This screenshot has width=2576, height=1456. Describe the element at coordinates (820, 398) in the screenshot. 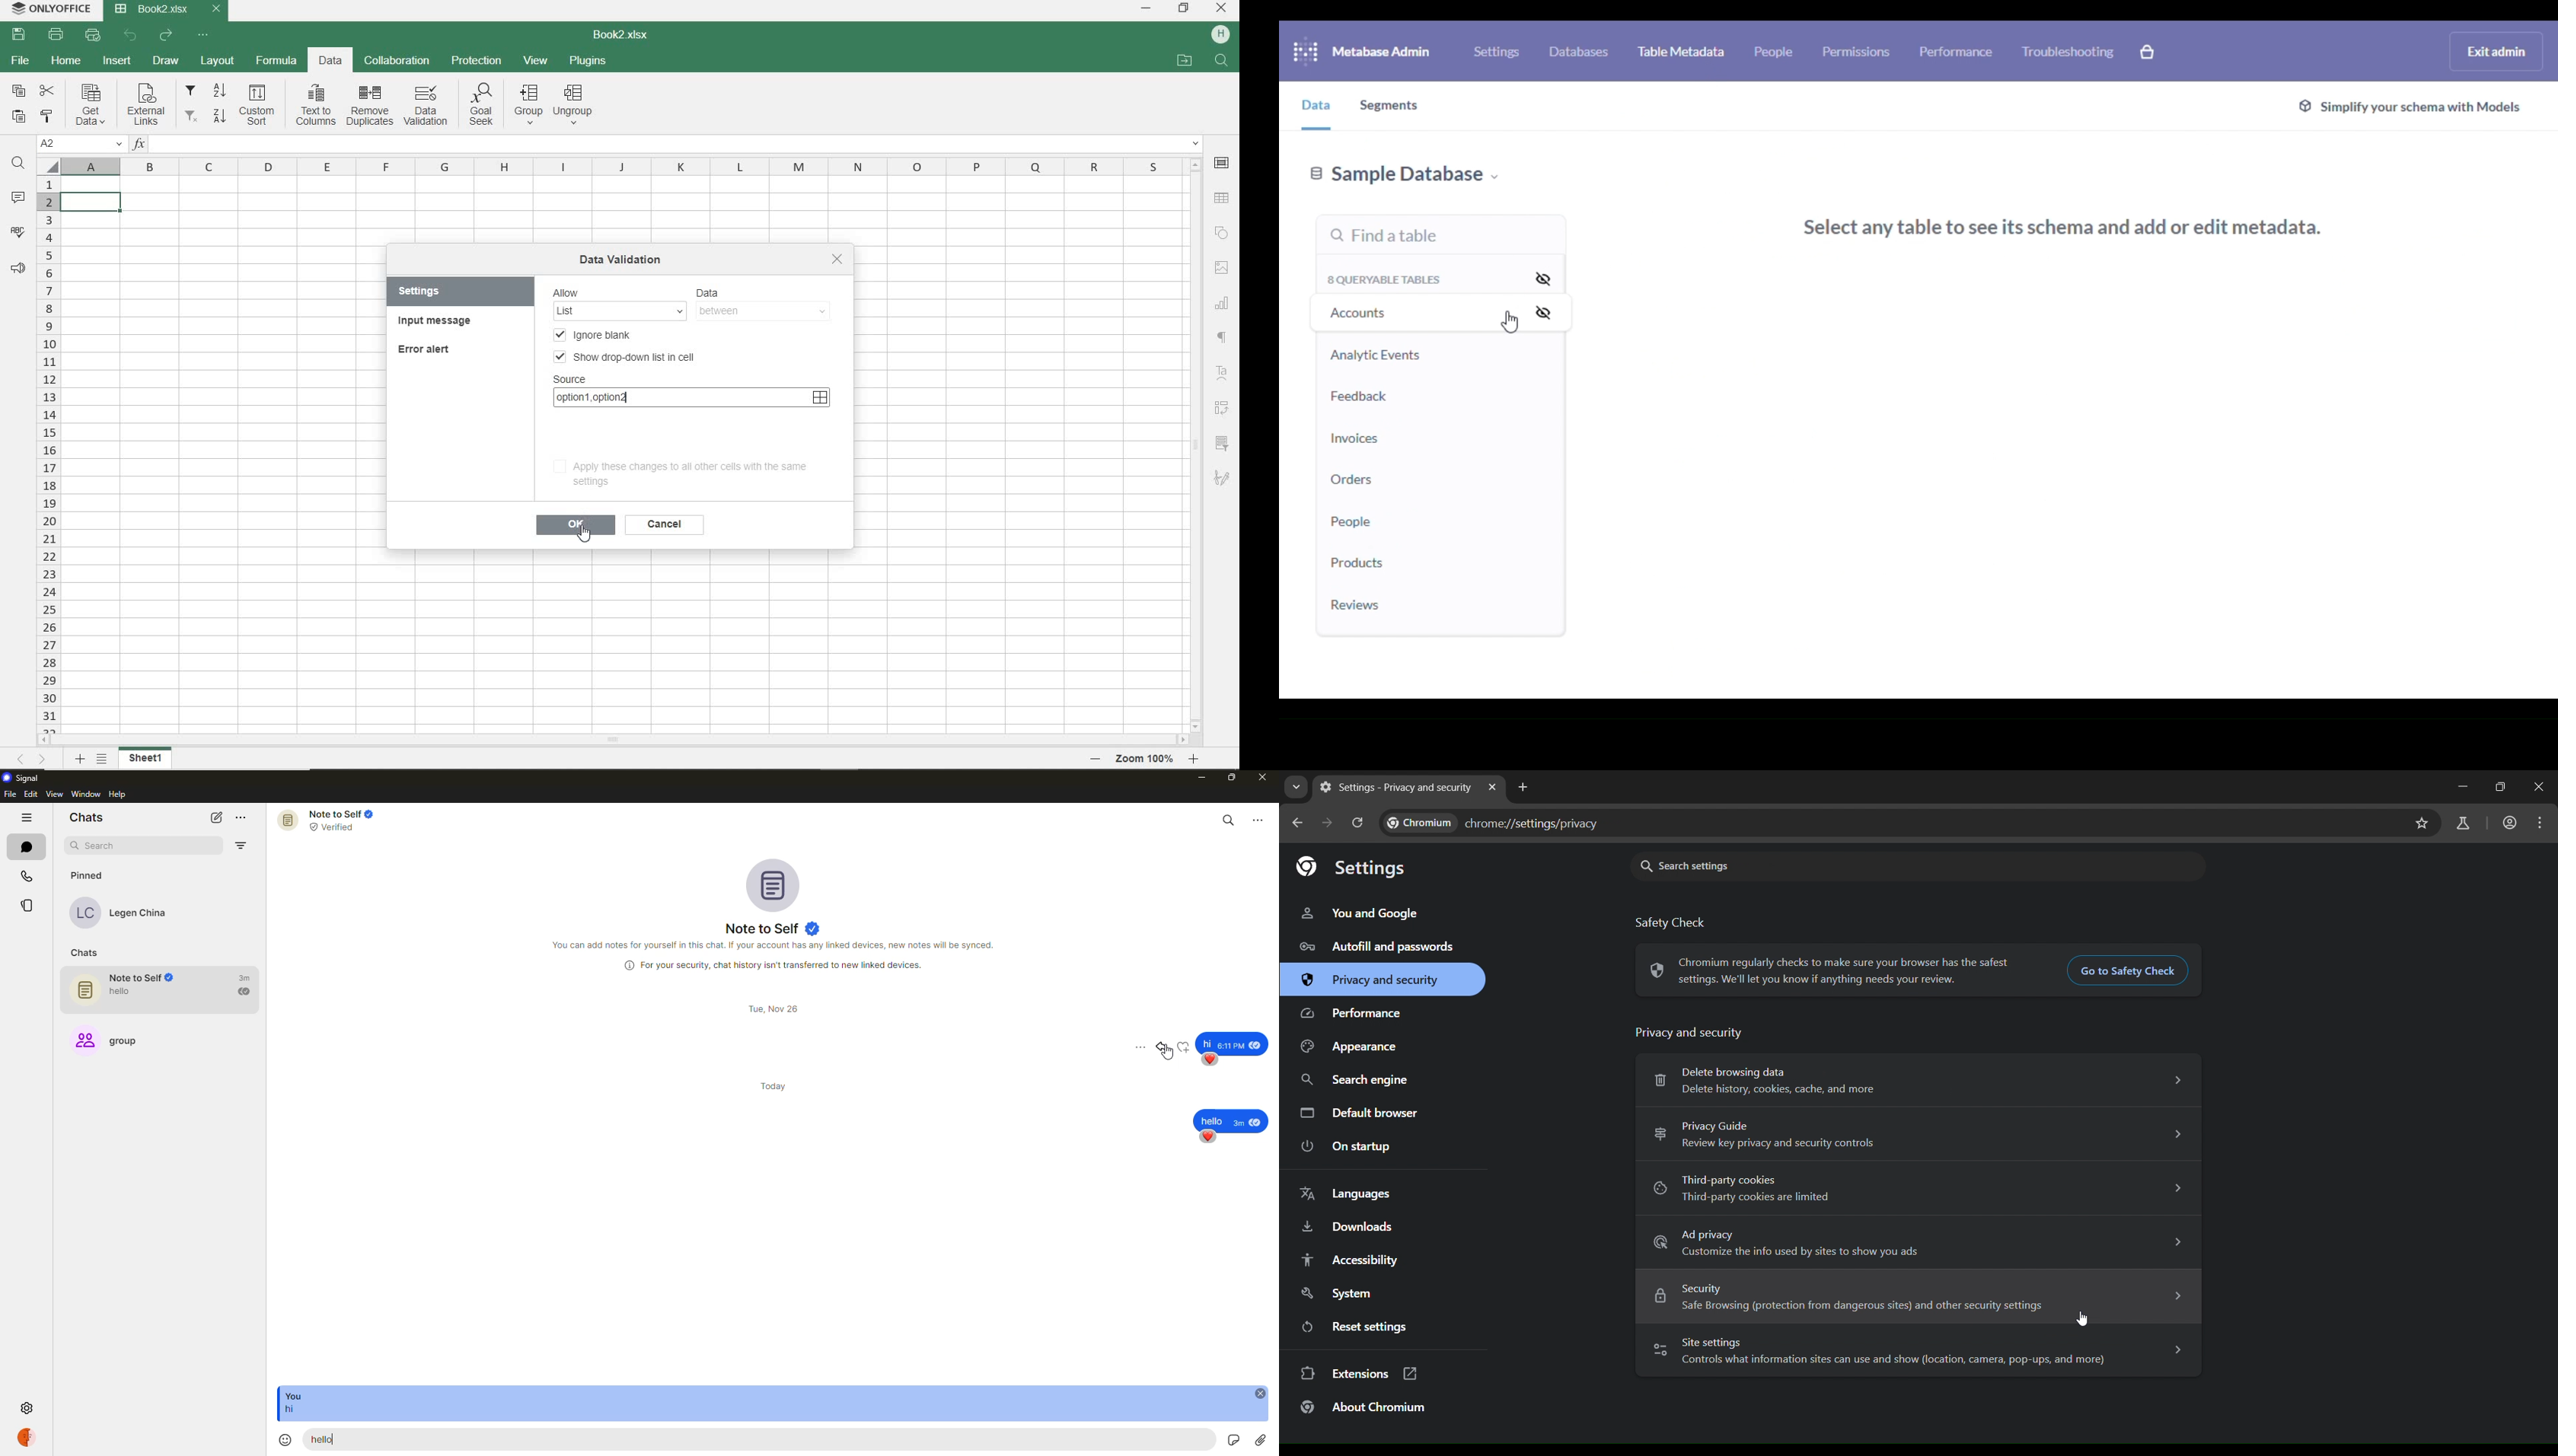

I see `SELECT DATE` at that location.